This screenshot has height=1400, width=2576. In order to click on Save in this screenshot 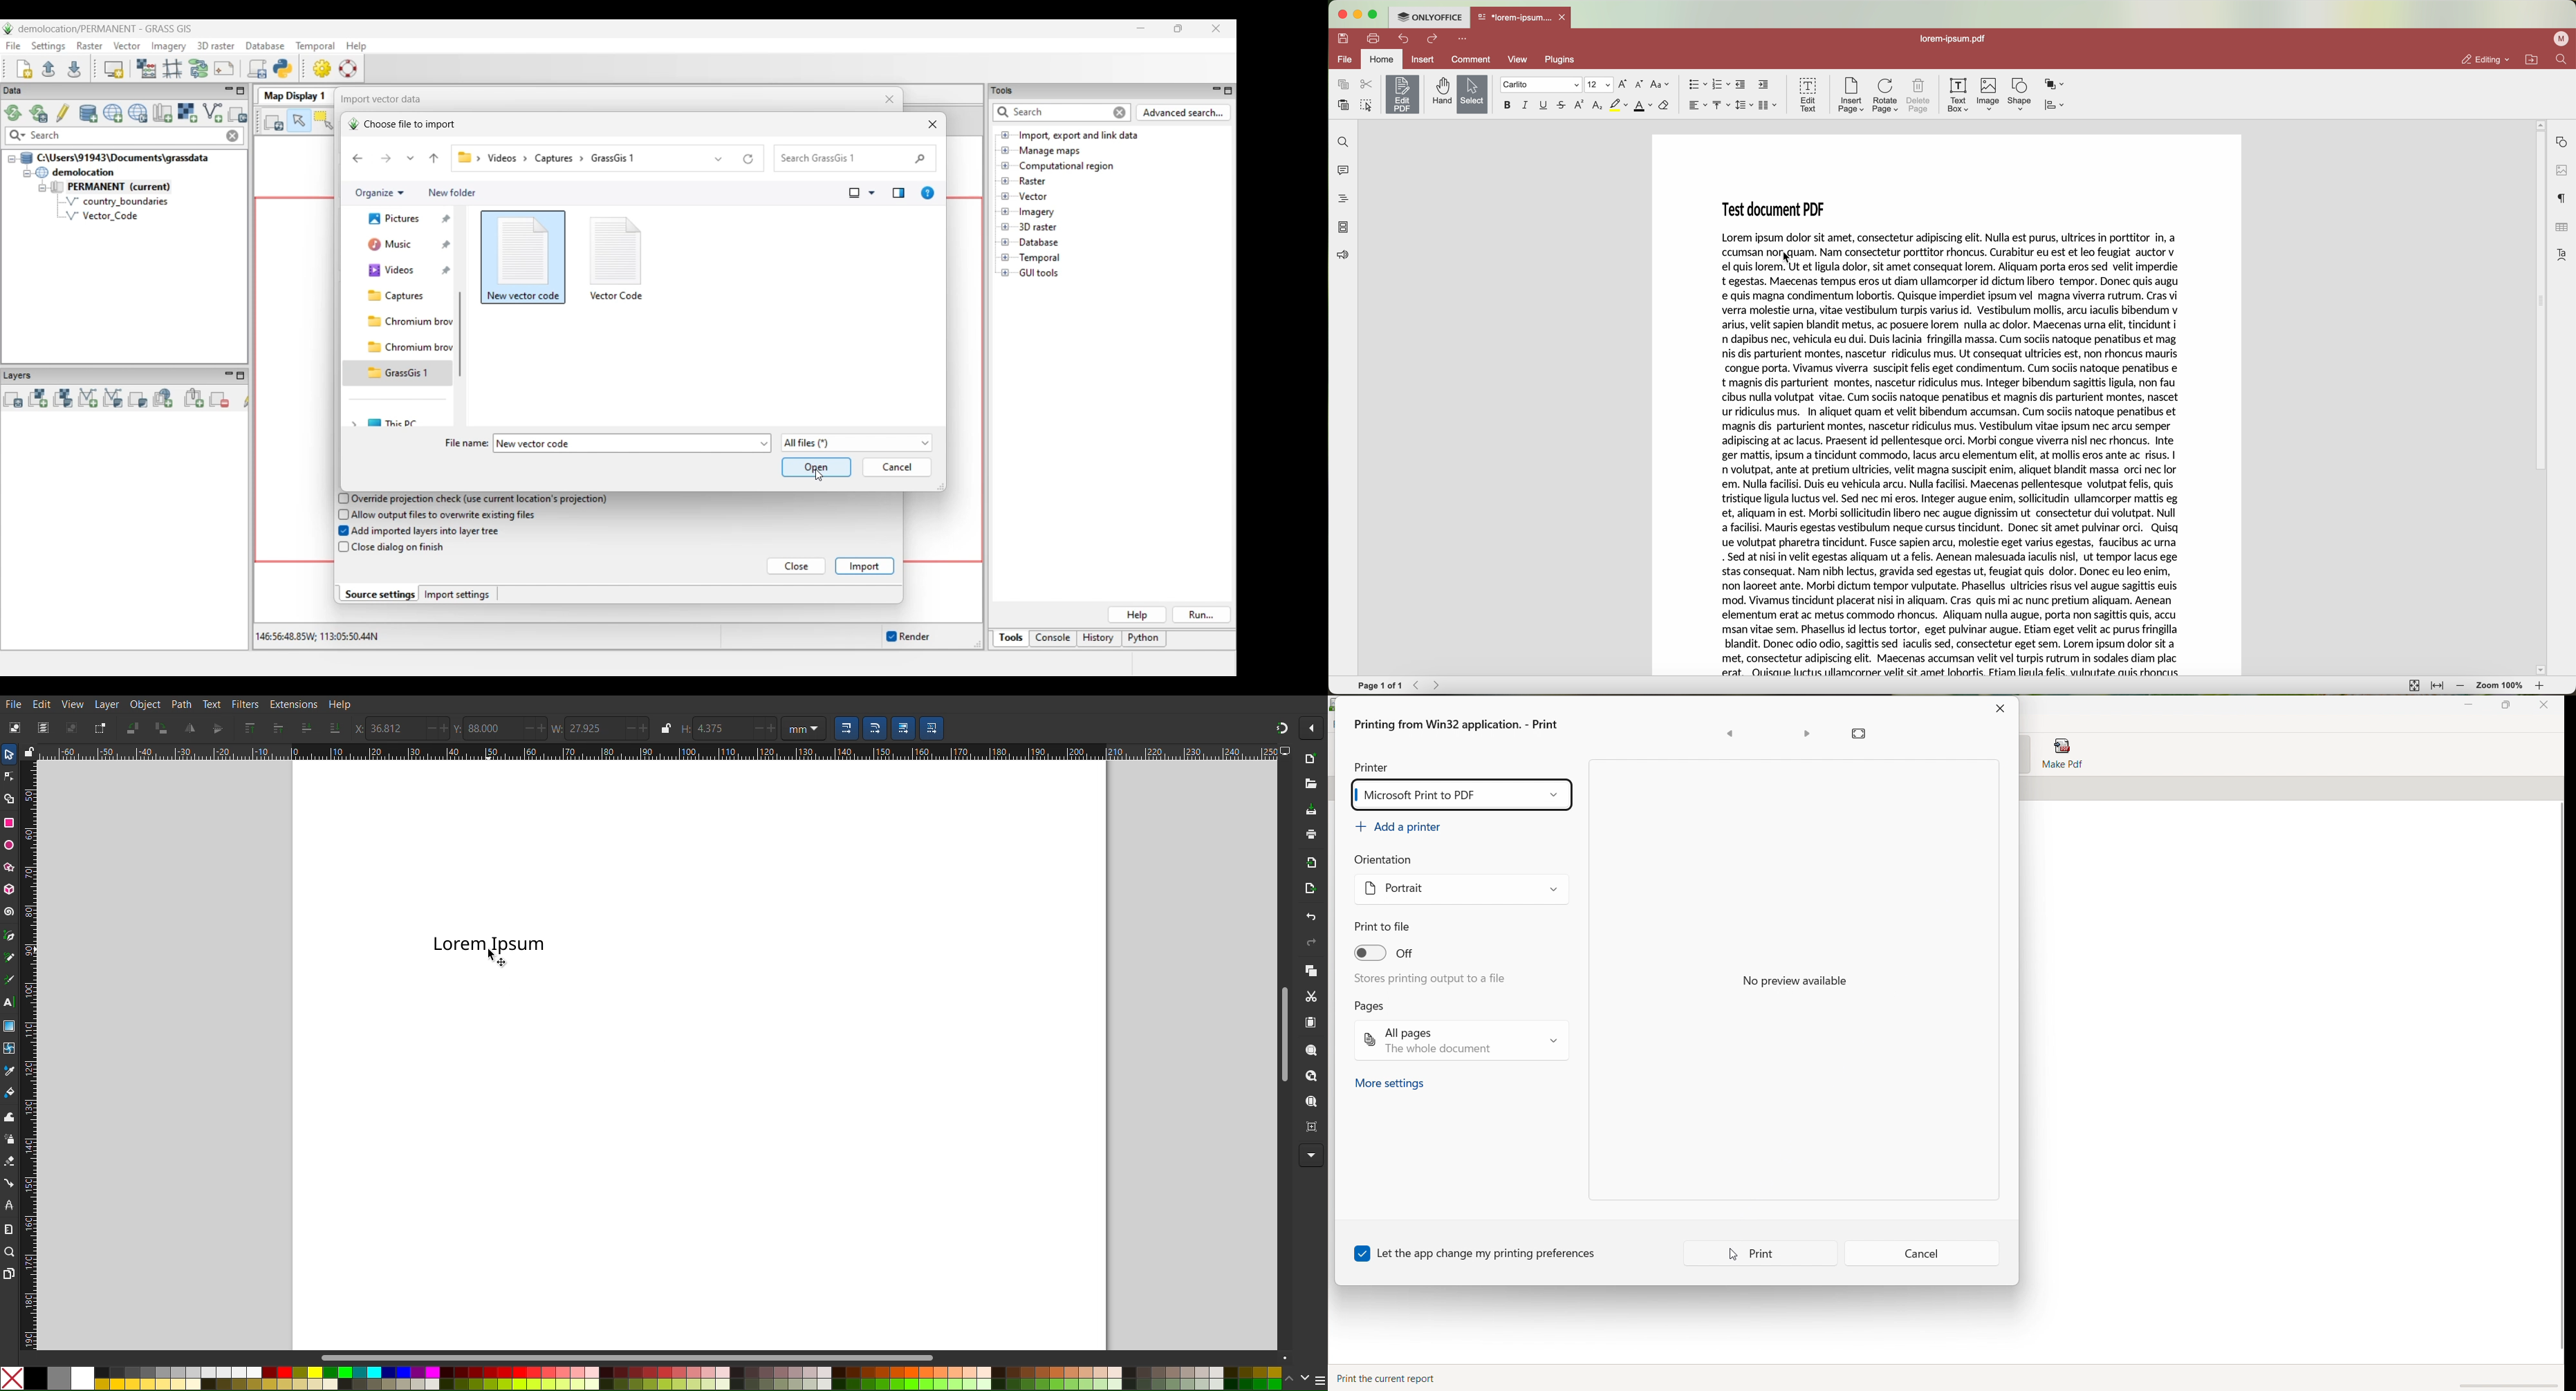, I will do `click(1311, 811)`.